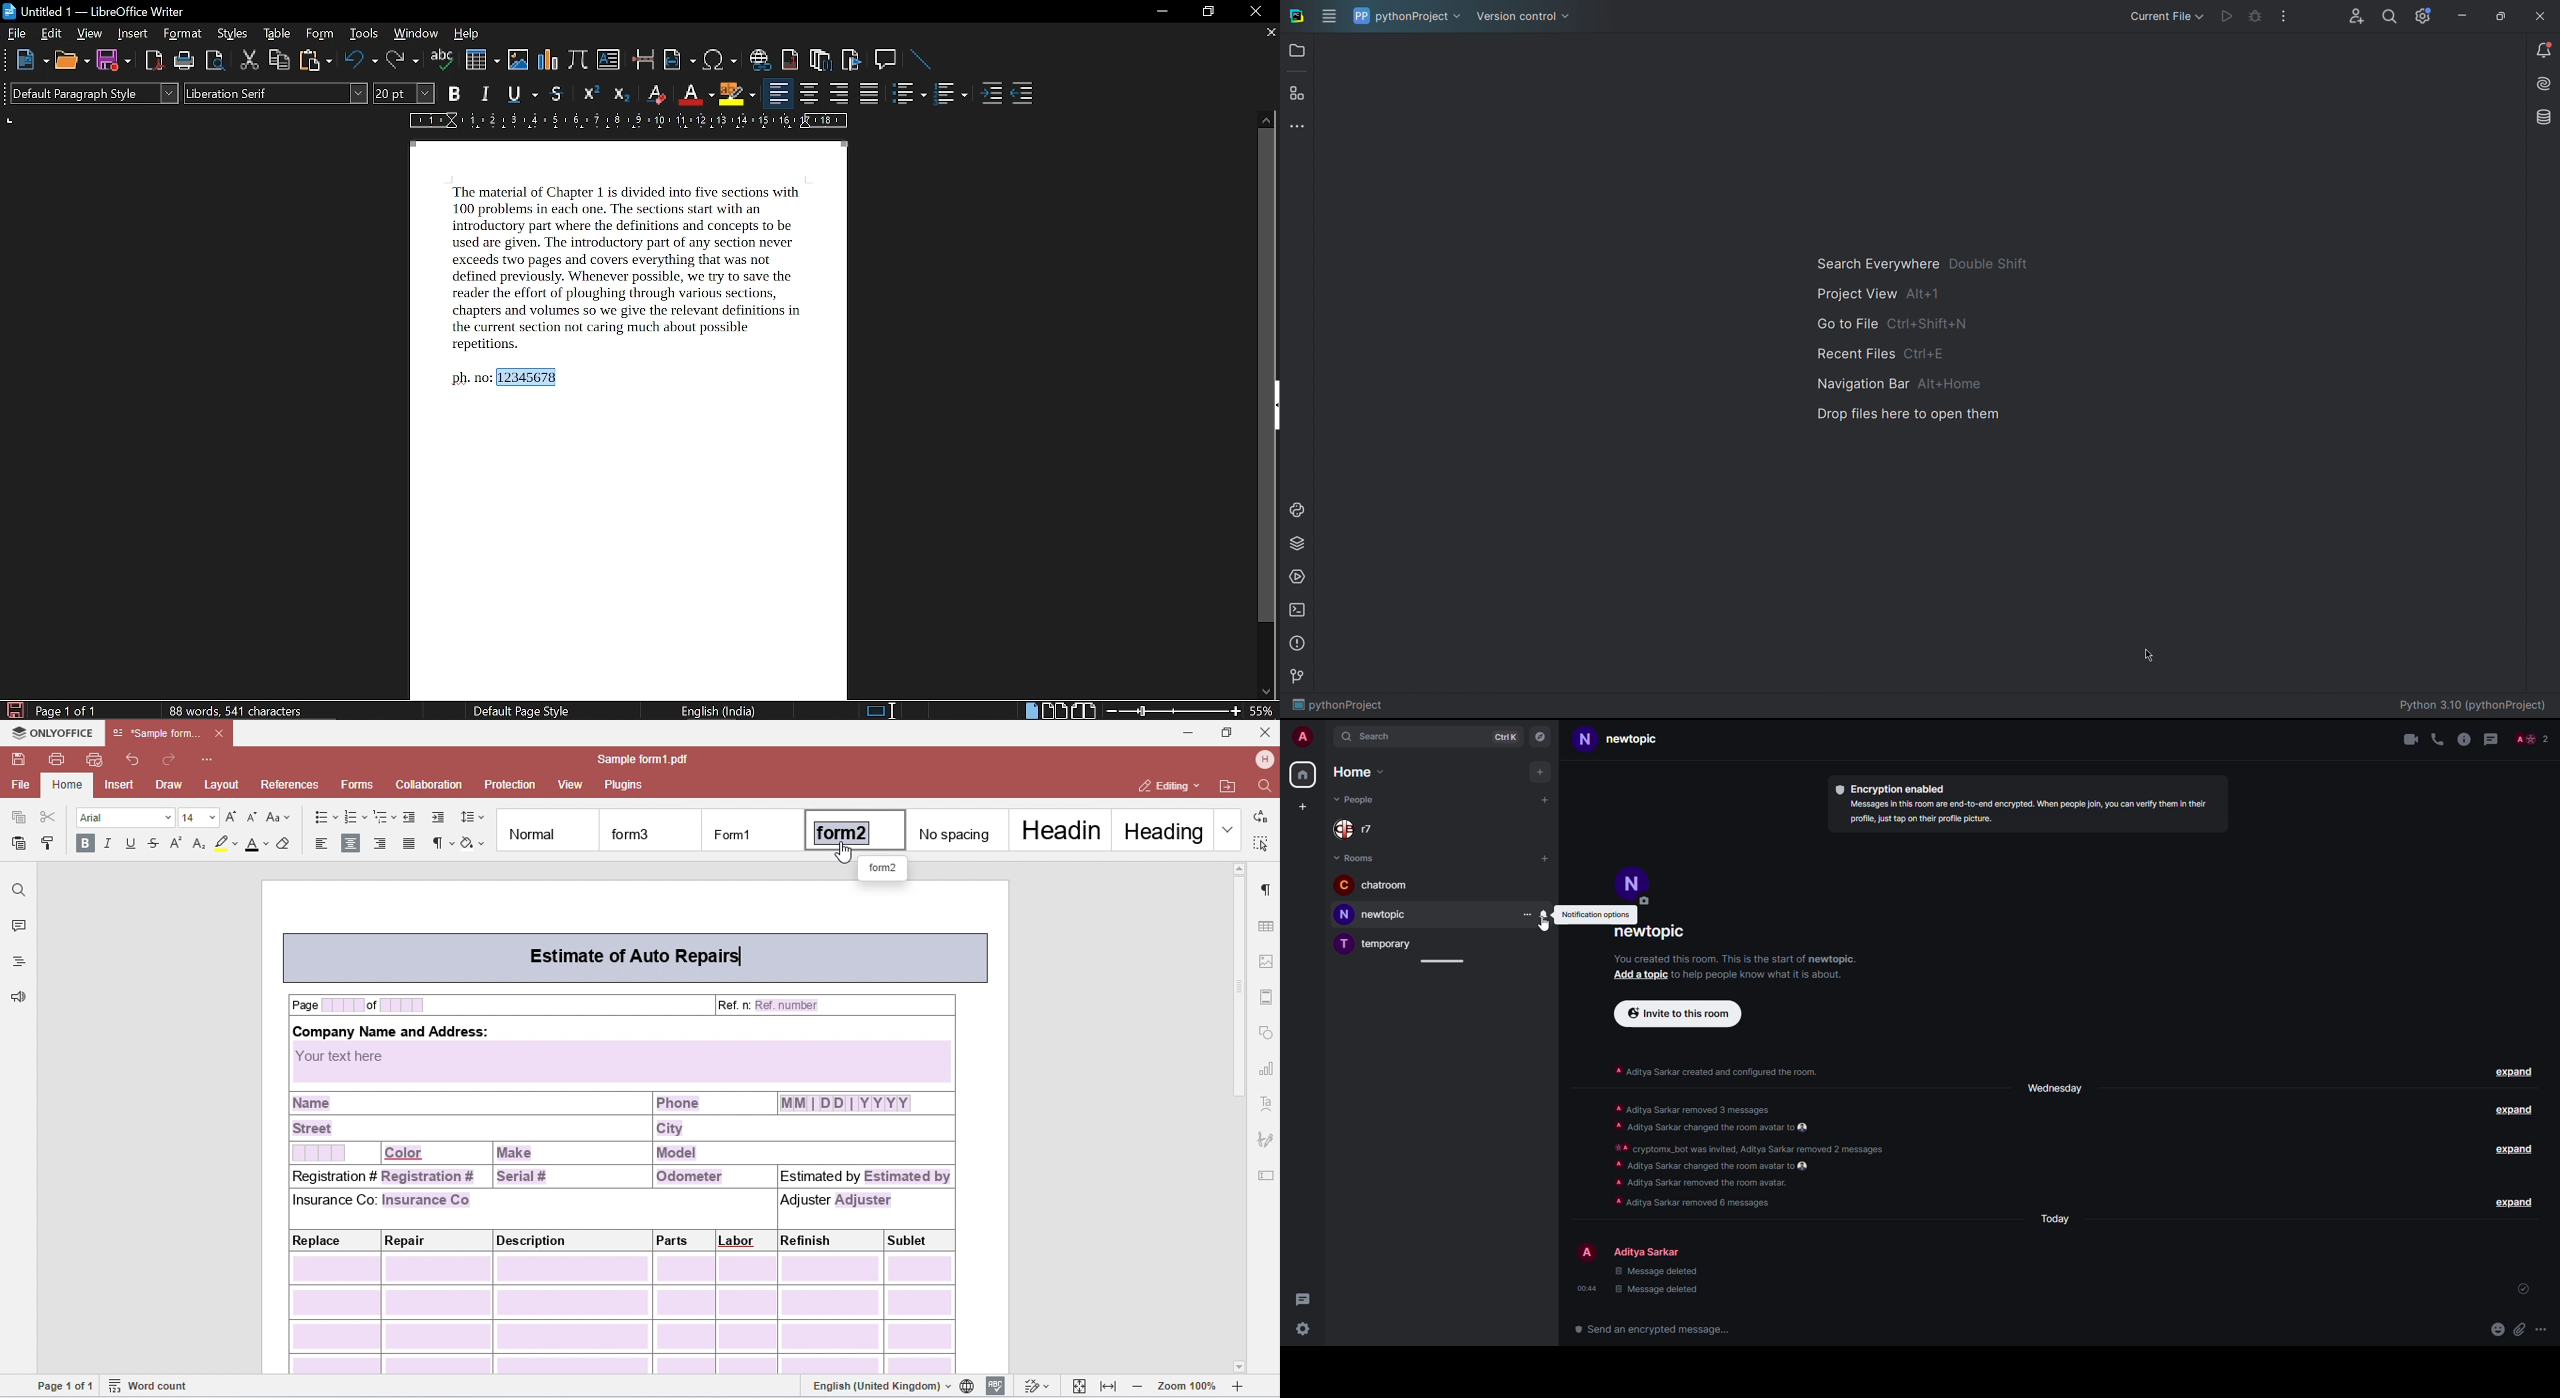 Image resolution: width=2576 pixels, height=1400 pixels. I want to click on Services, so click(1297, 577).